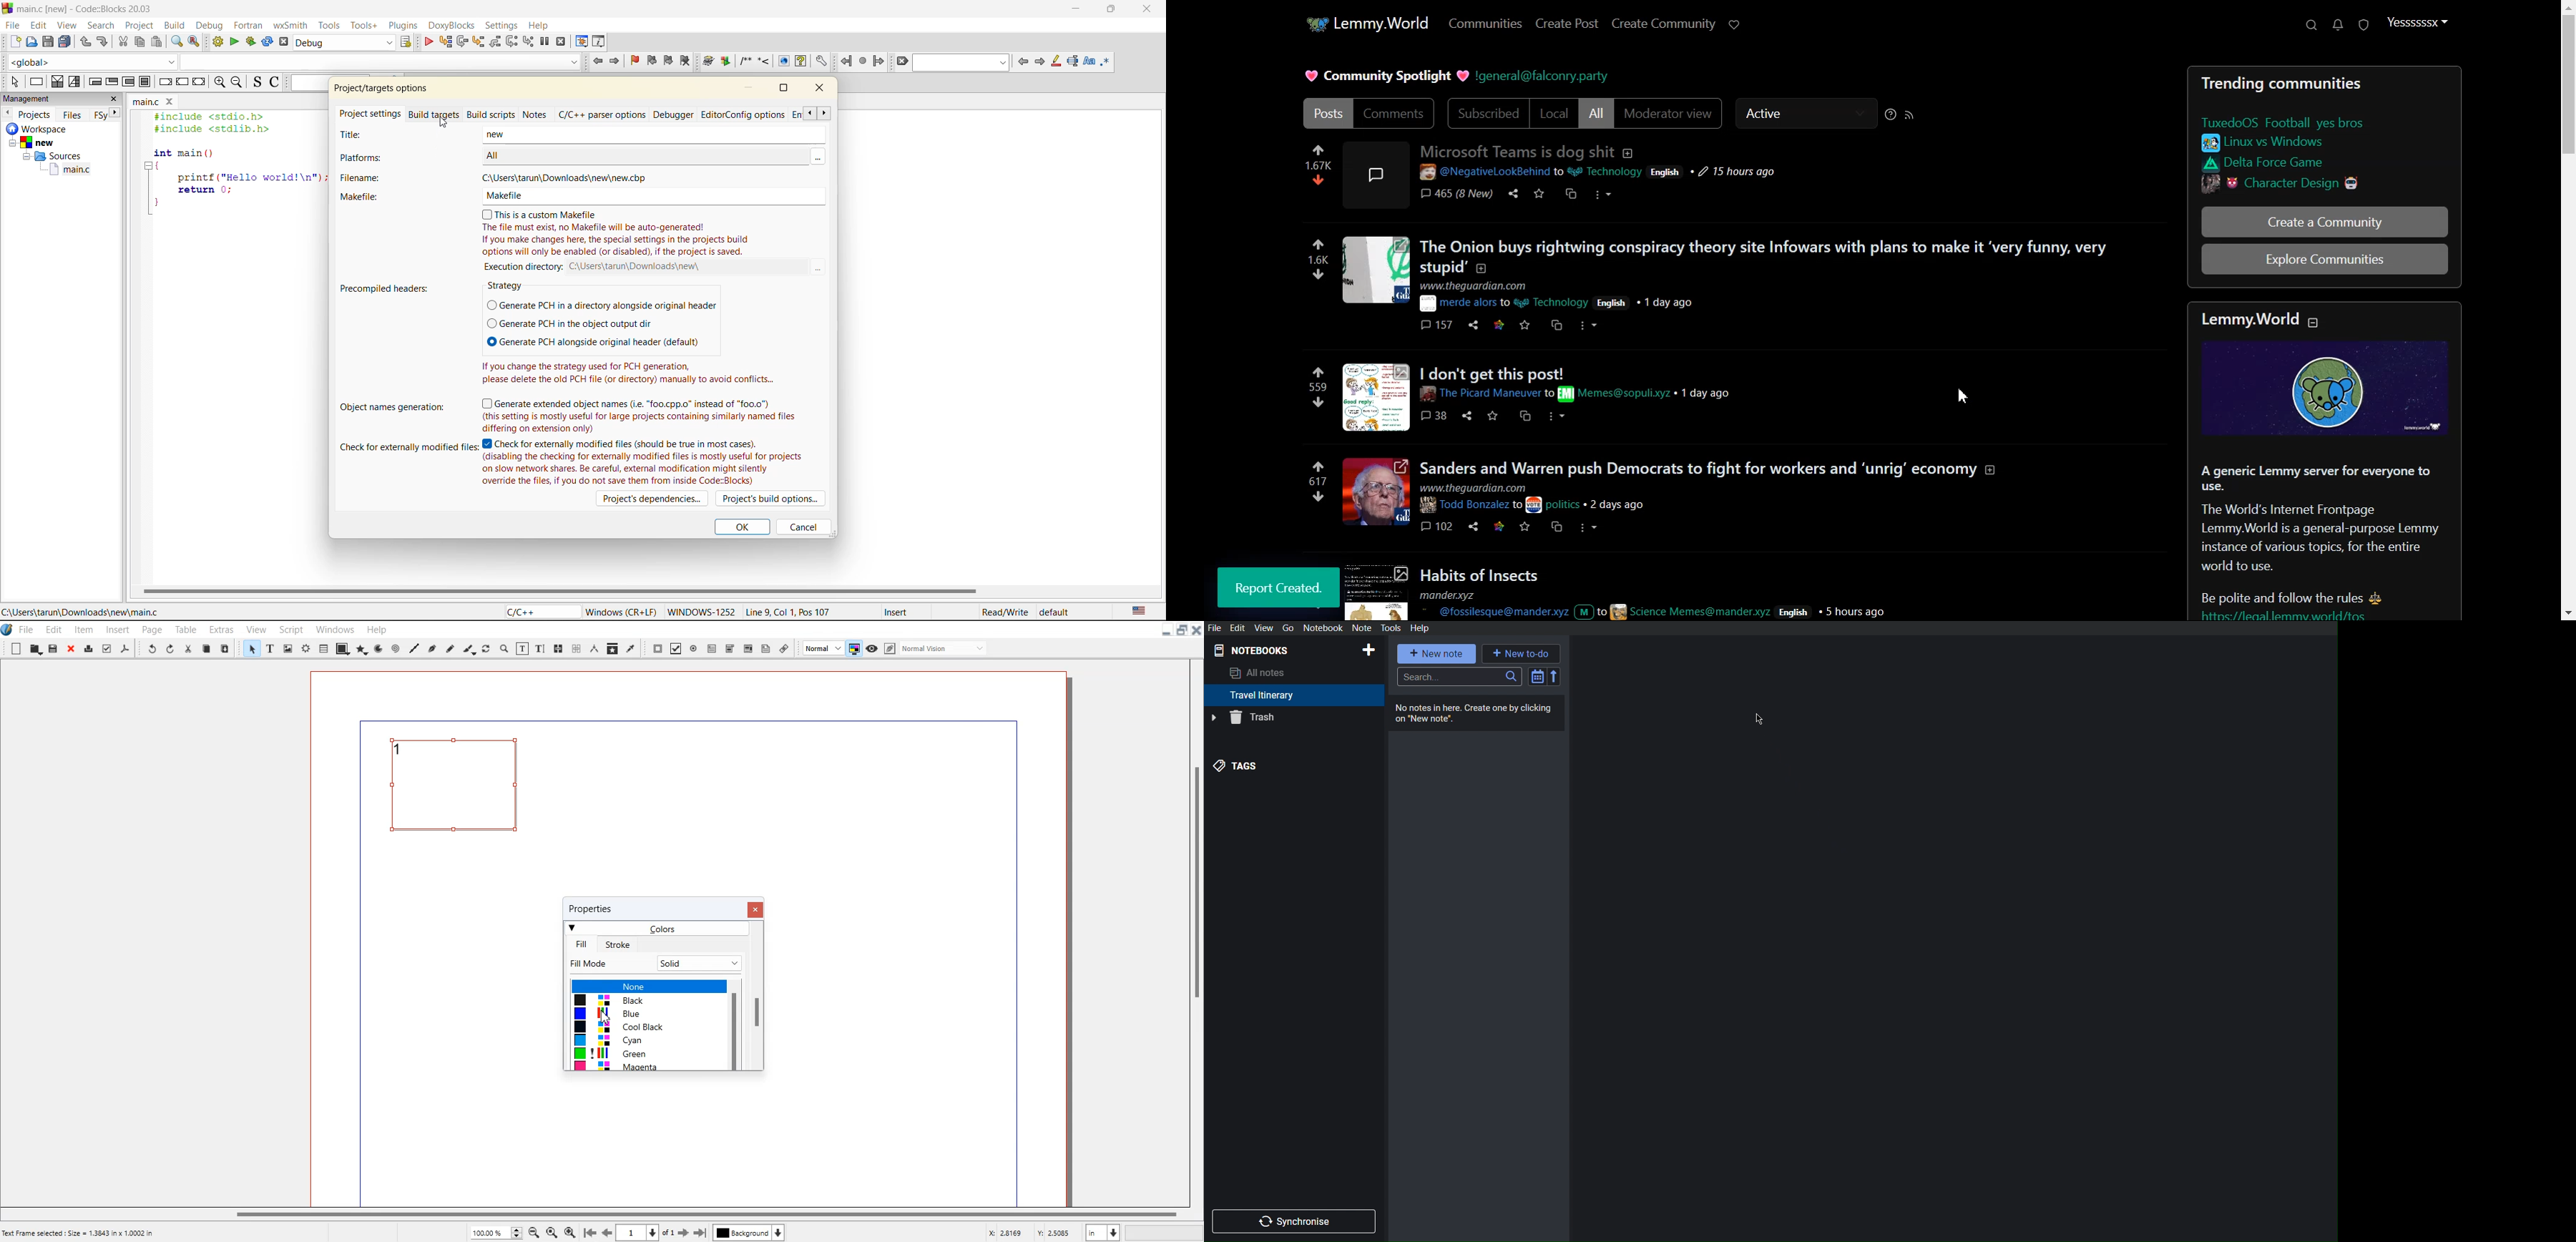 The image size is (2576, 1260). What do you see at coordinates (219, 83) in the screenshot?
I see `zoom in` at bounding box center [219, 83].